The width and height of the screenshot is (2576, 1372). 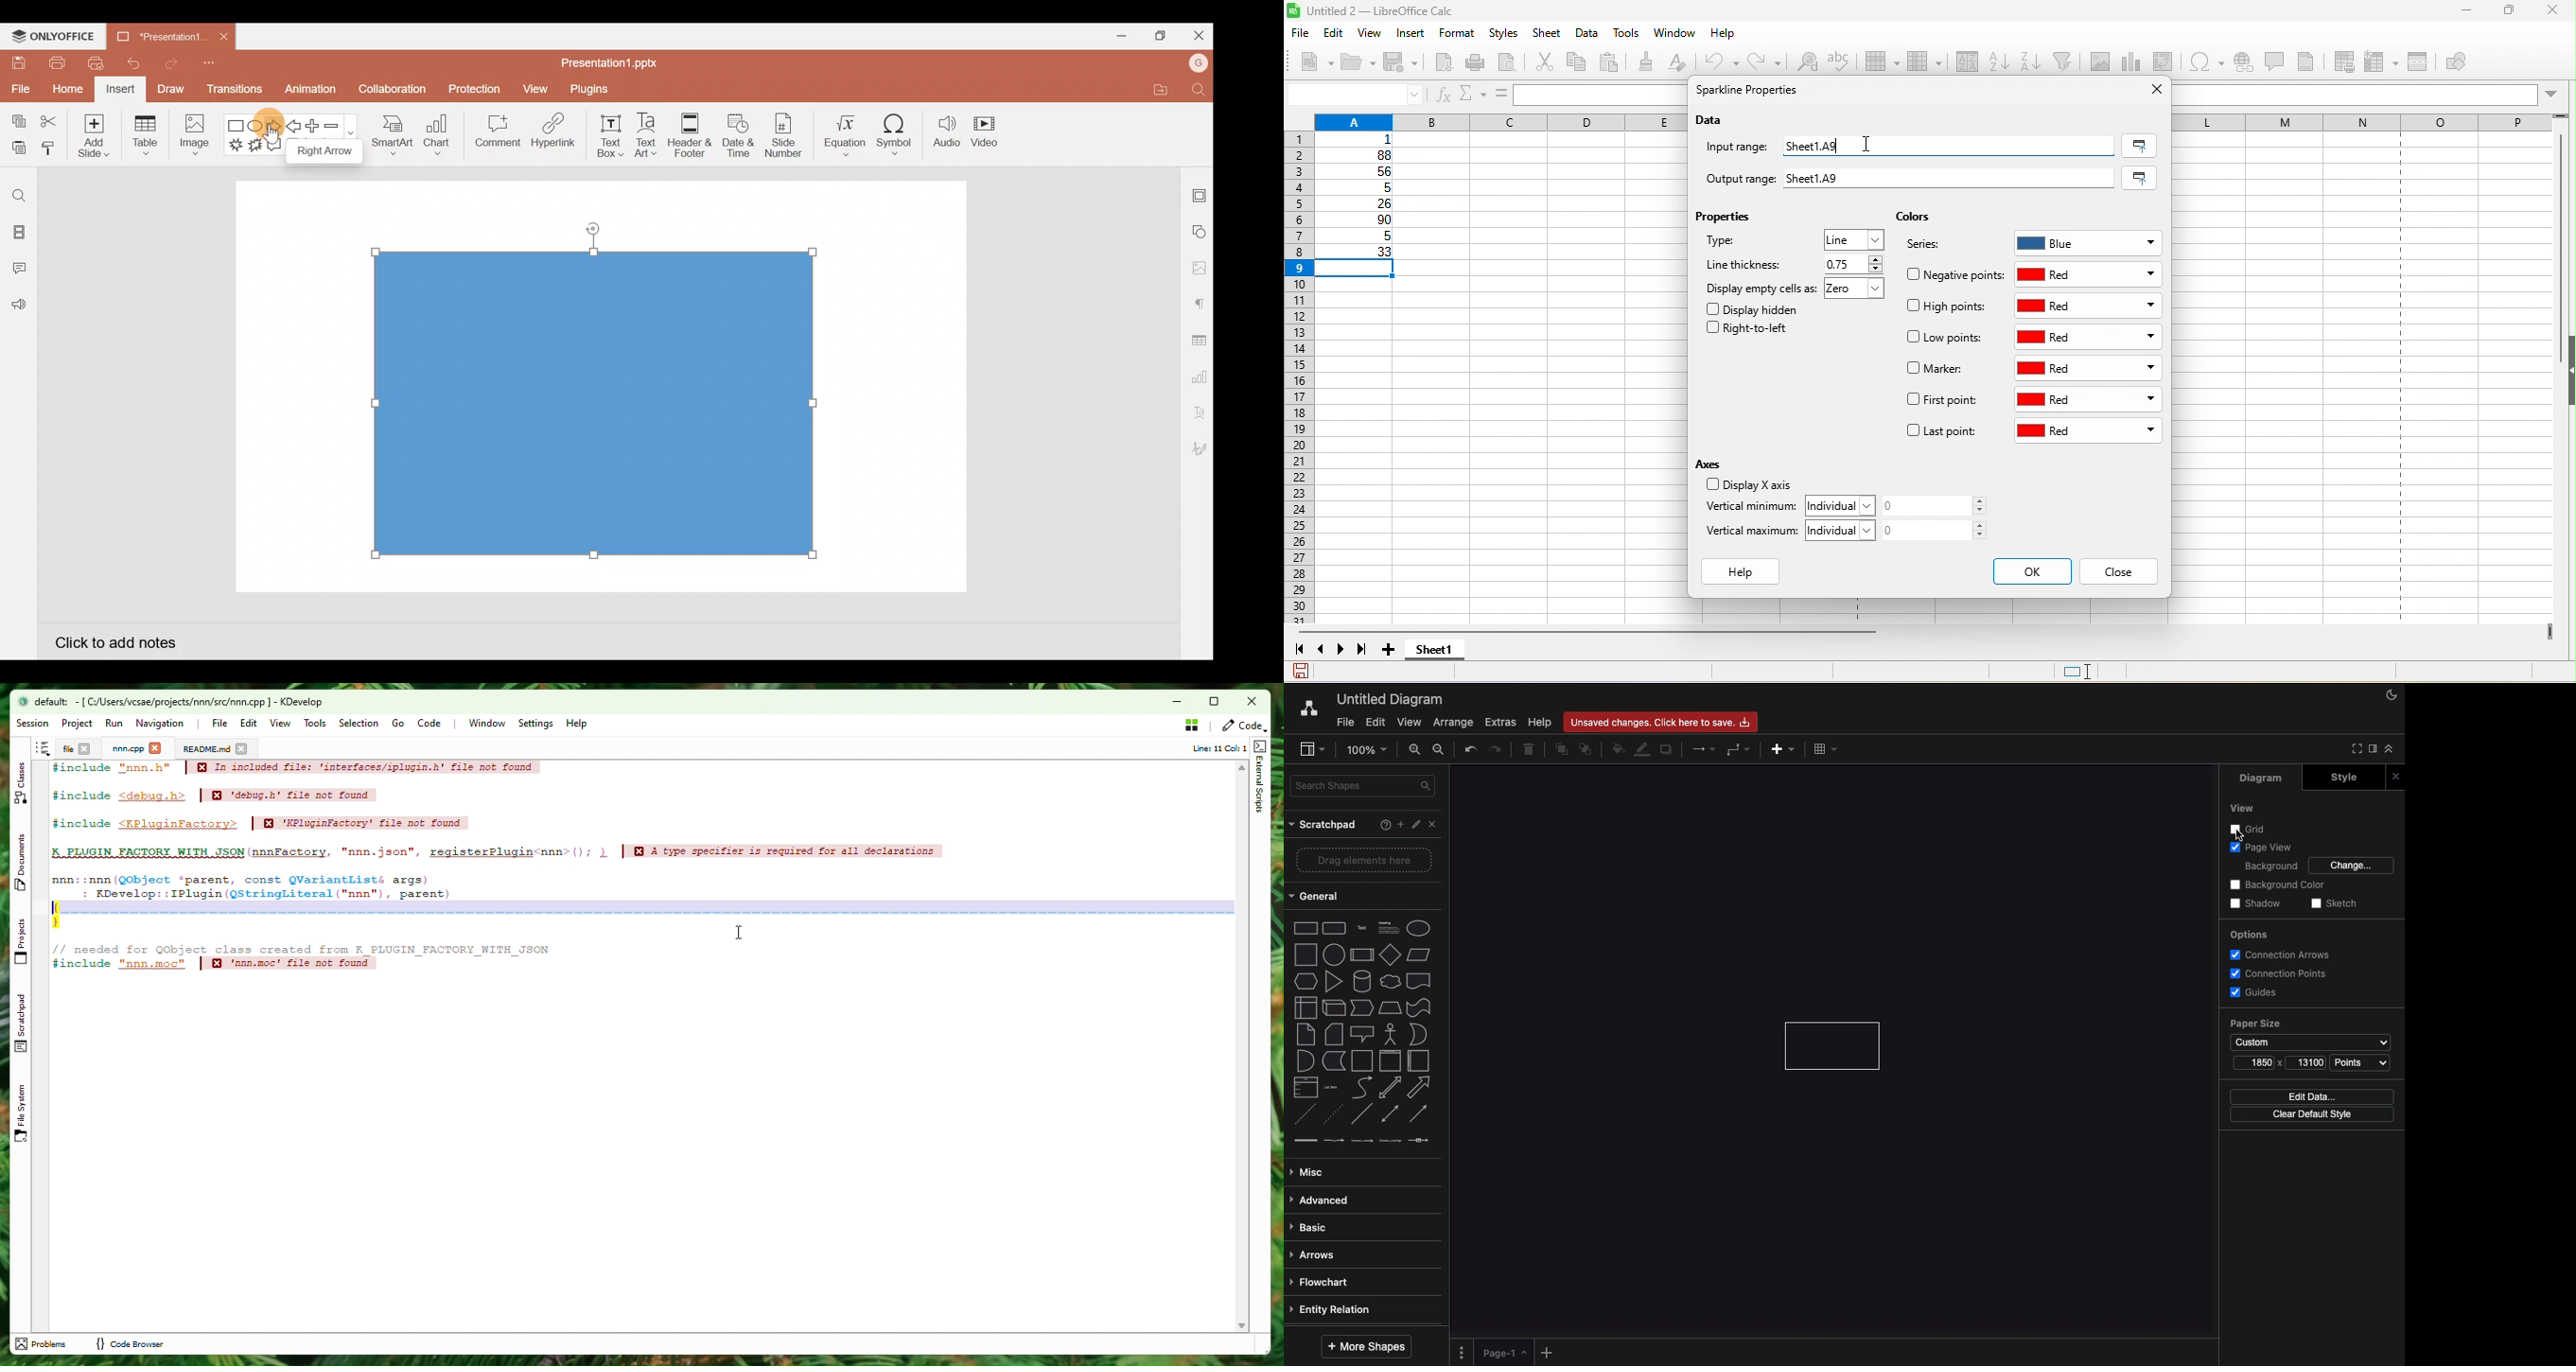 What do you see at coordinates (847, 131) in the screenshot?
I see `Equation` at bounding box center [847, 131].